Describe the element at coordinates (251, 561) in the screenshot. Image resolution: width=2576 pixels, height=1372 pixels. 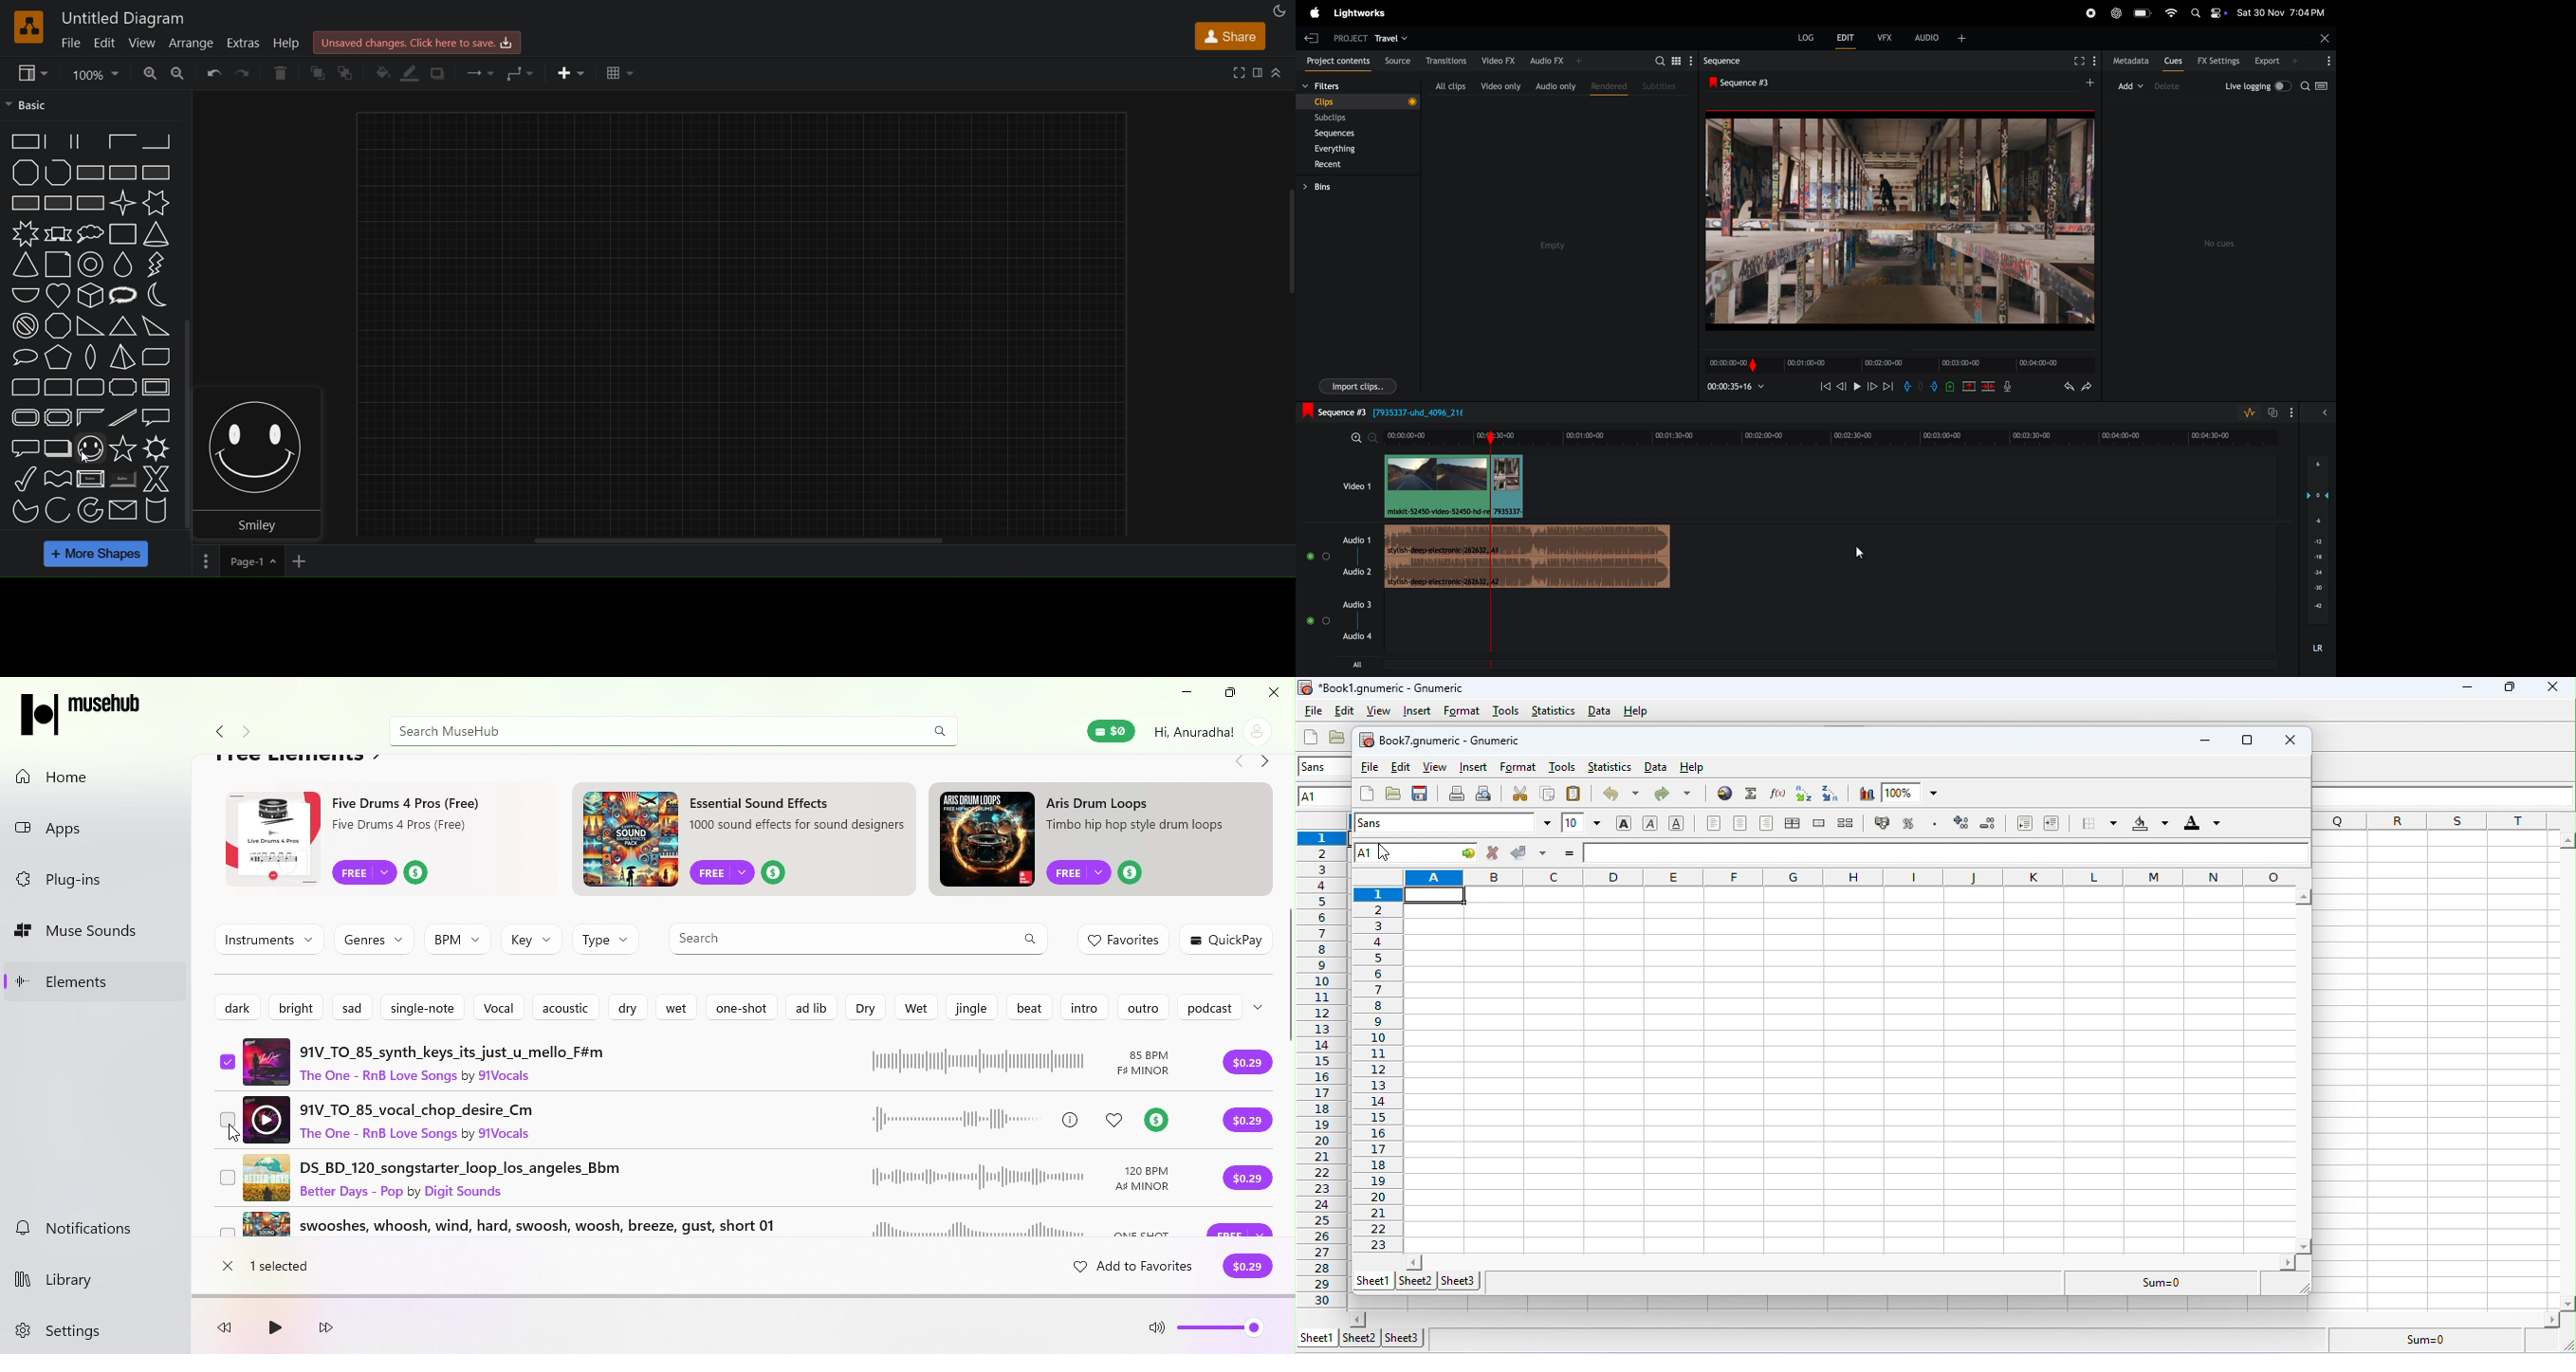
I see `current page ` at that location.